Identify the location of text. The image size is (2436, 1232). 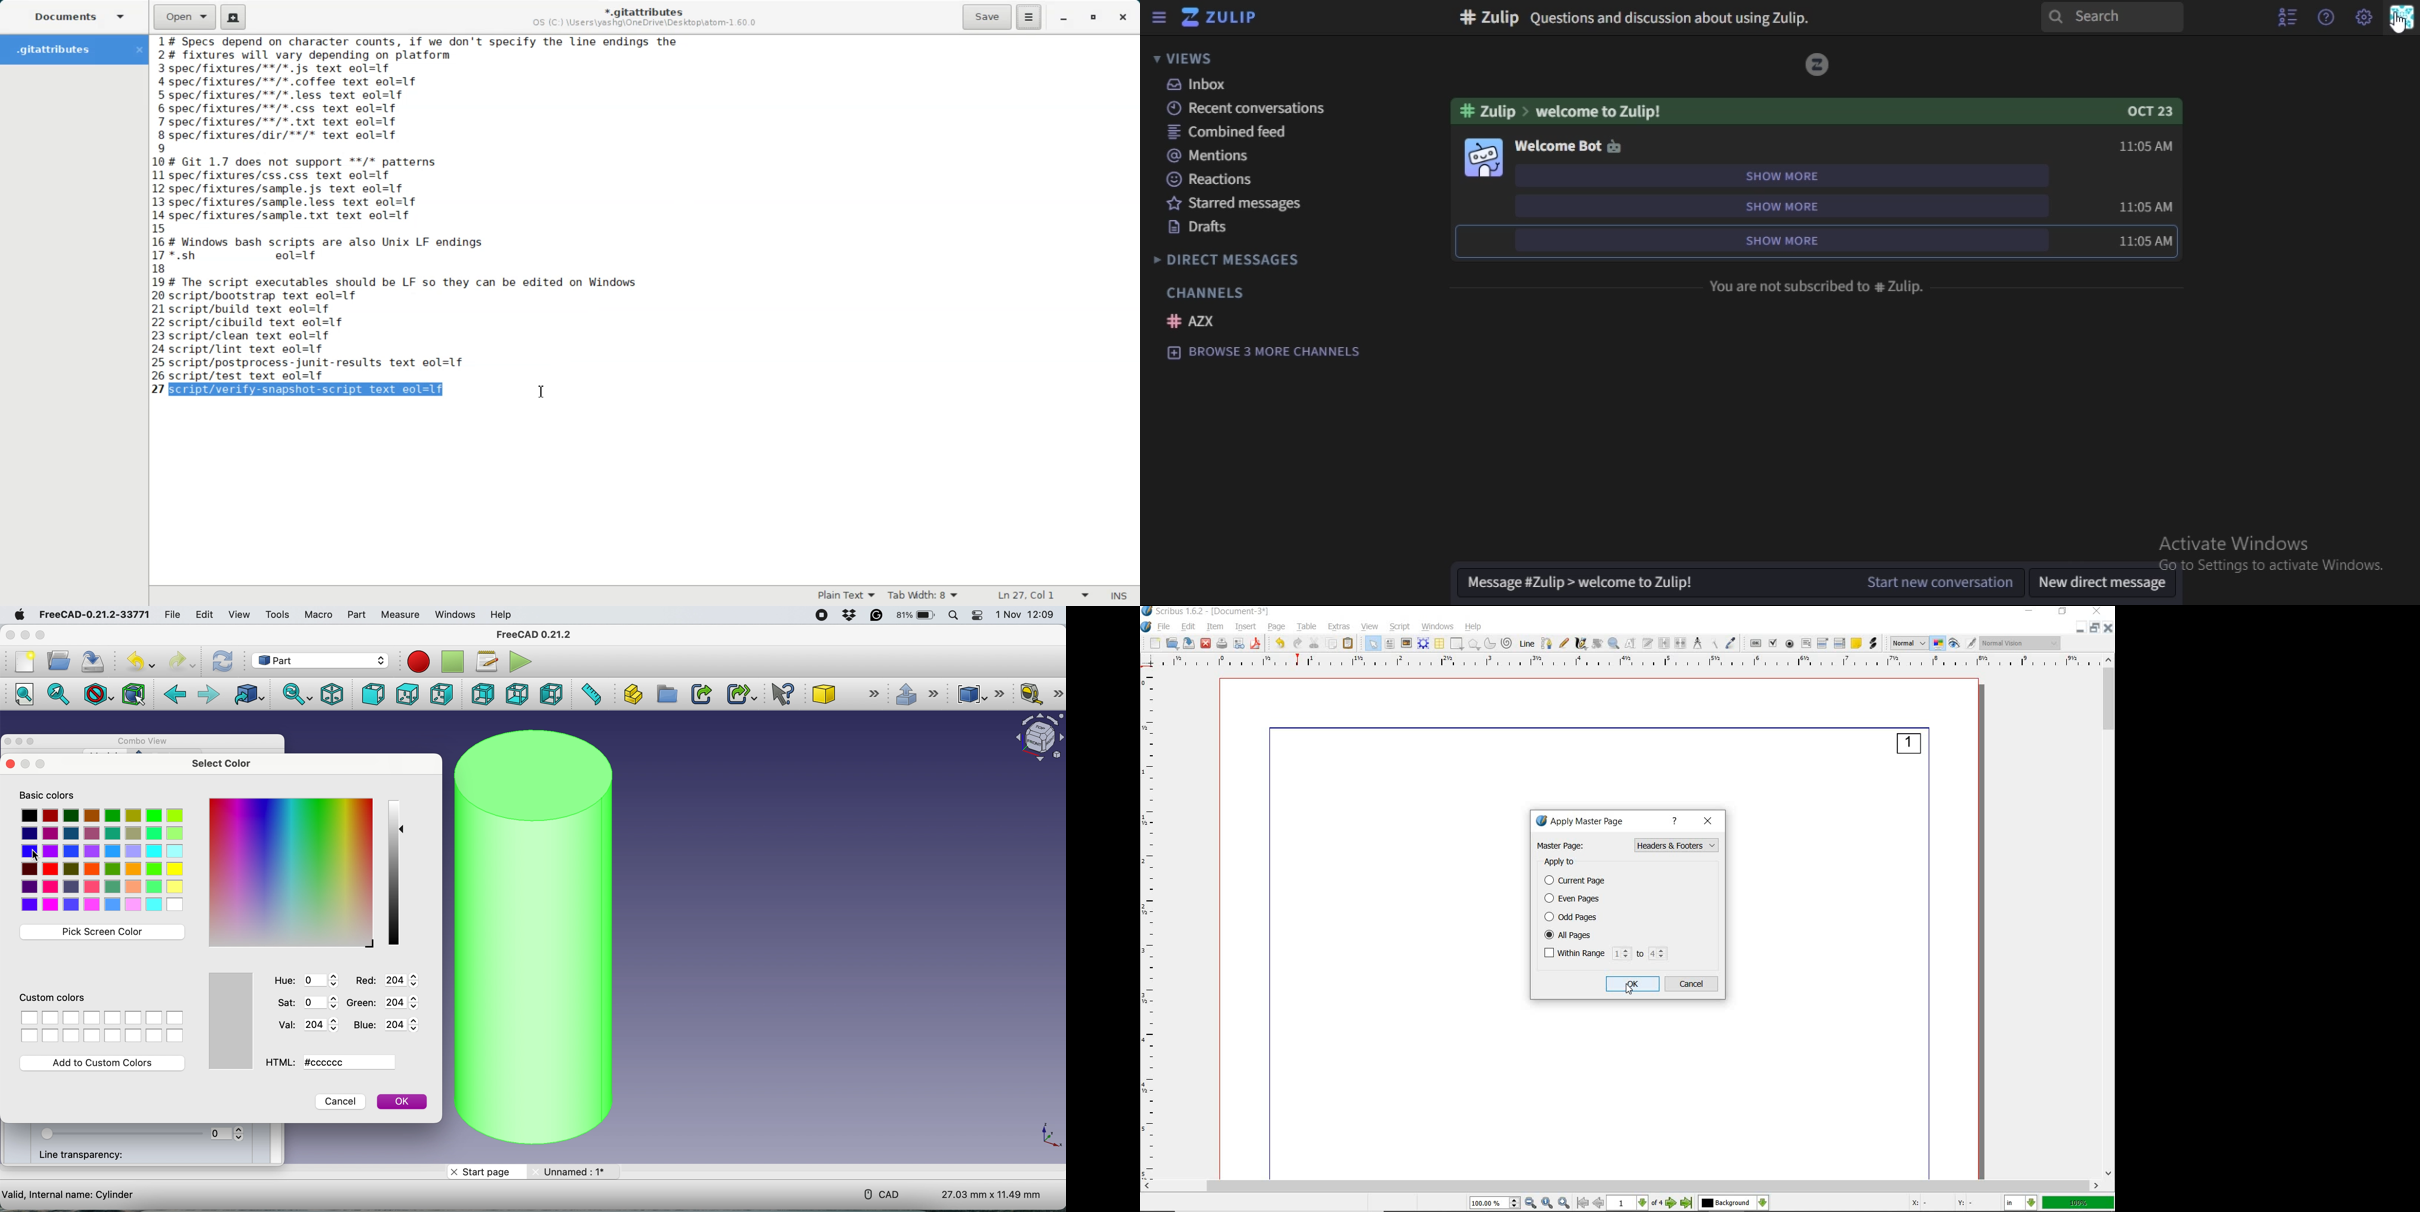
(1814, 112).